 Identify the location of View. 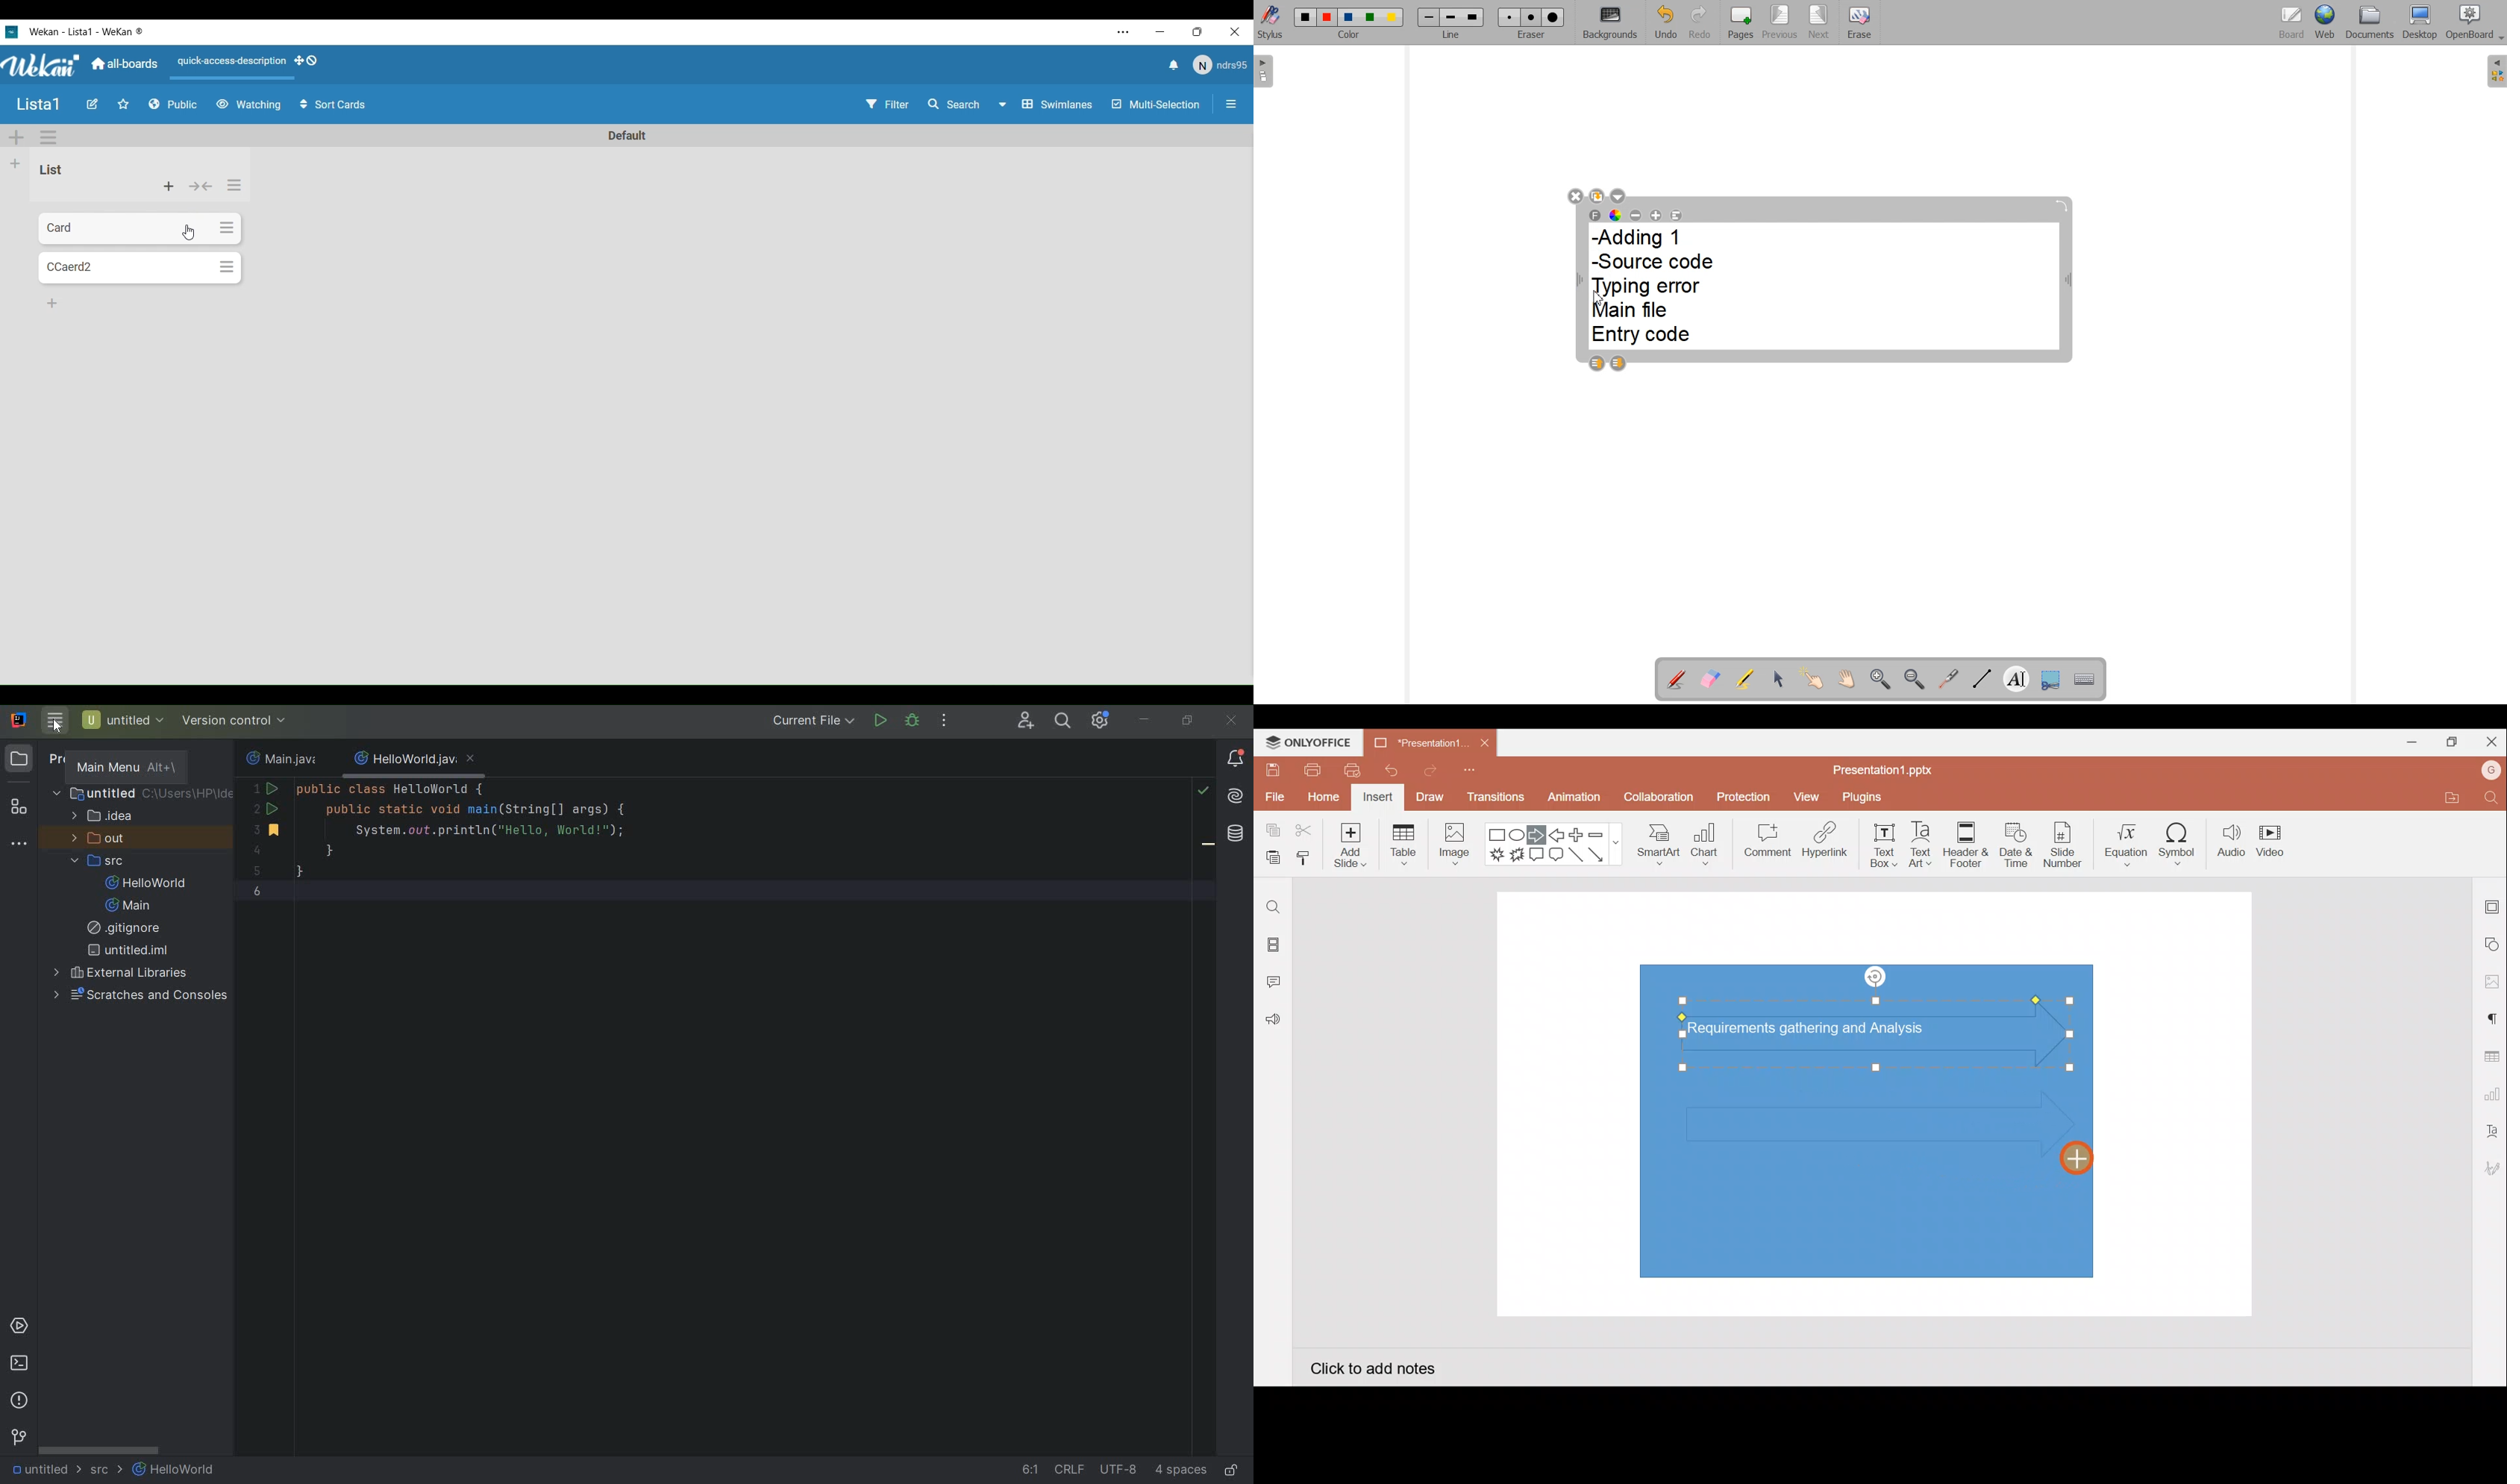
(1808, 794).